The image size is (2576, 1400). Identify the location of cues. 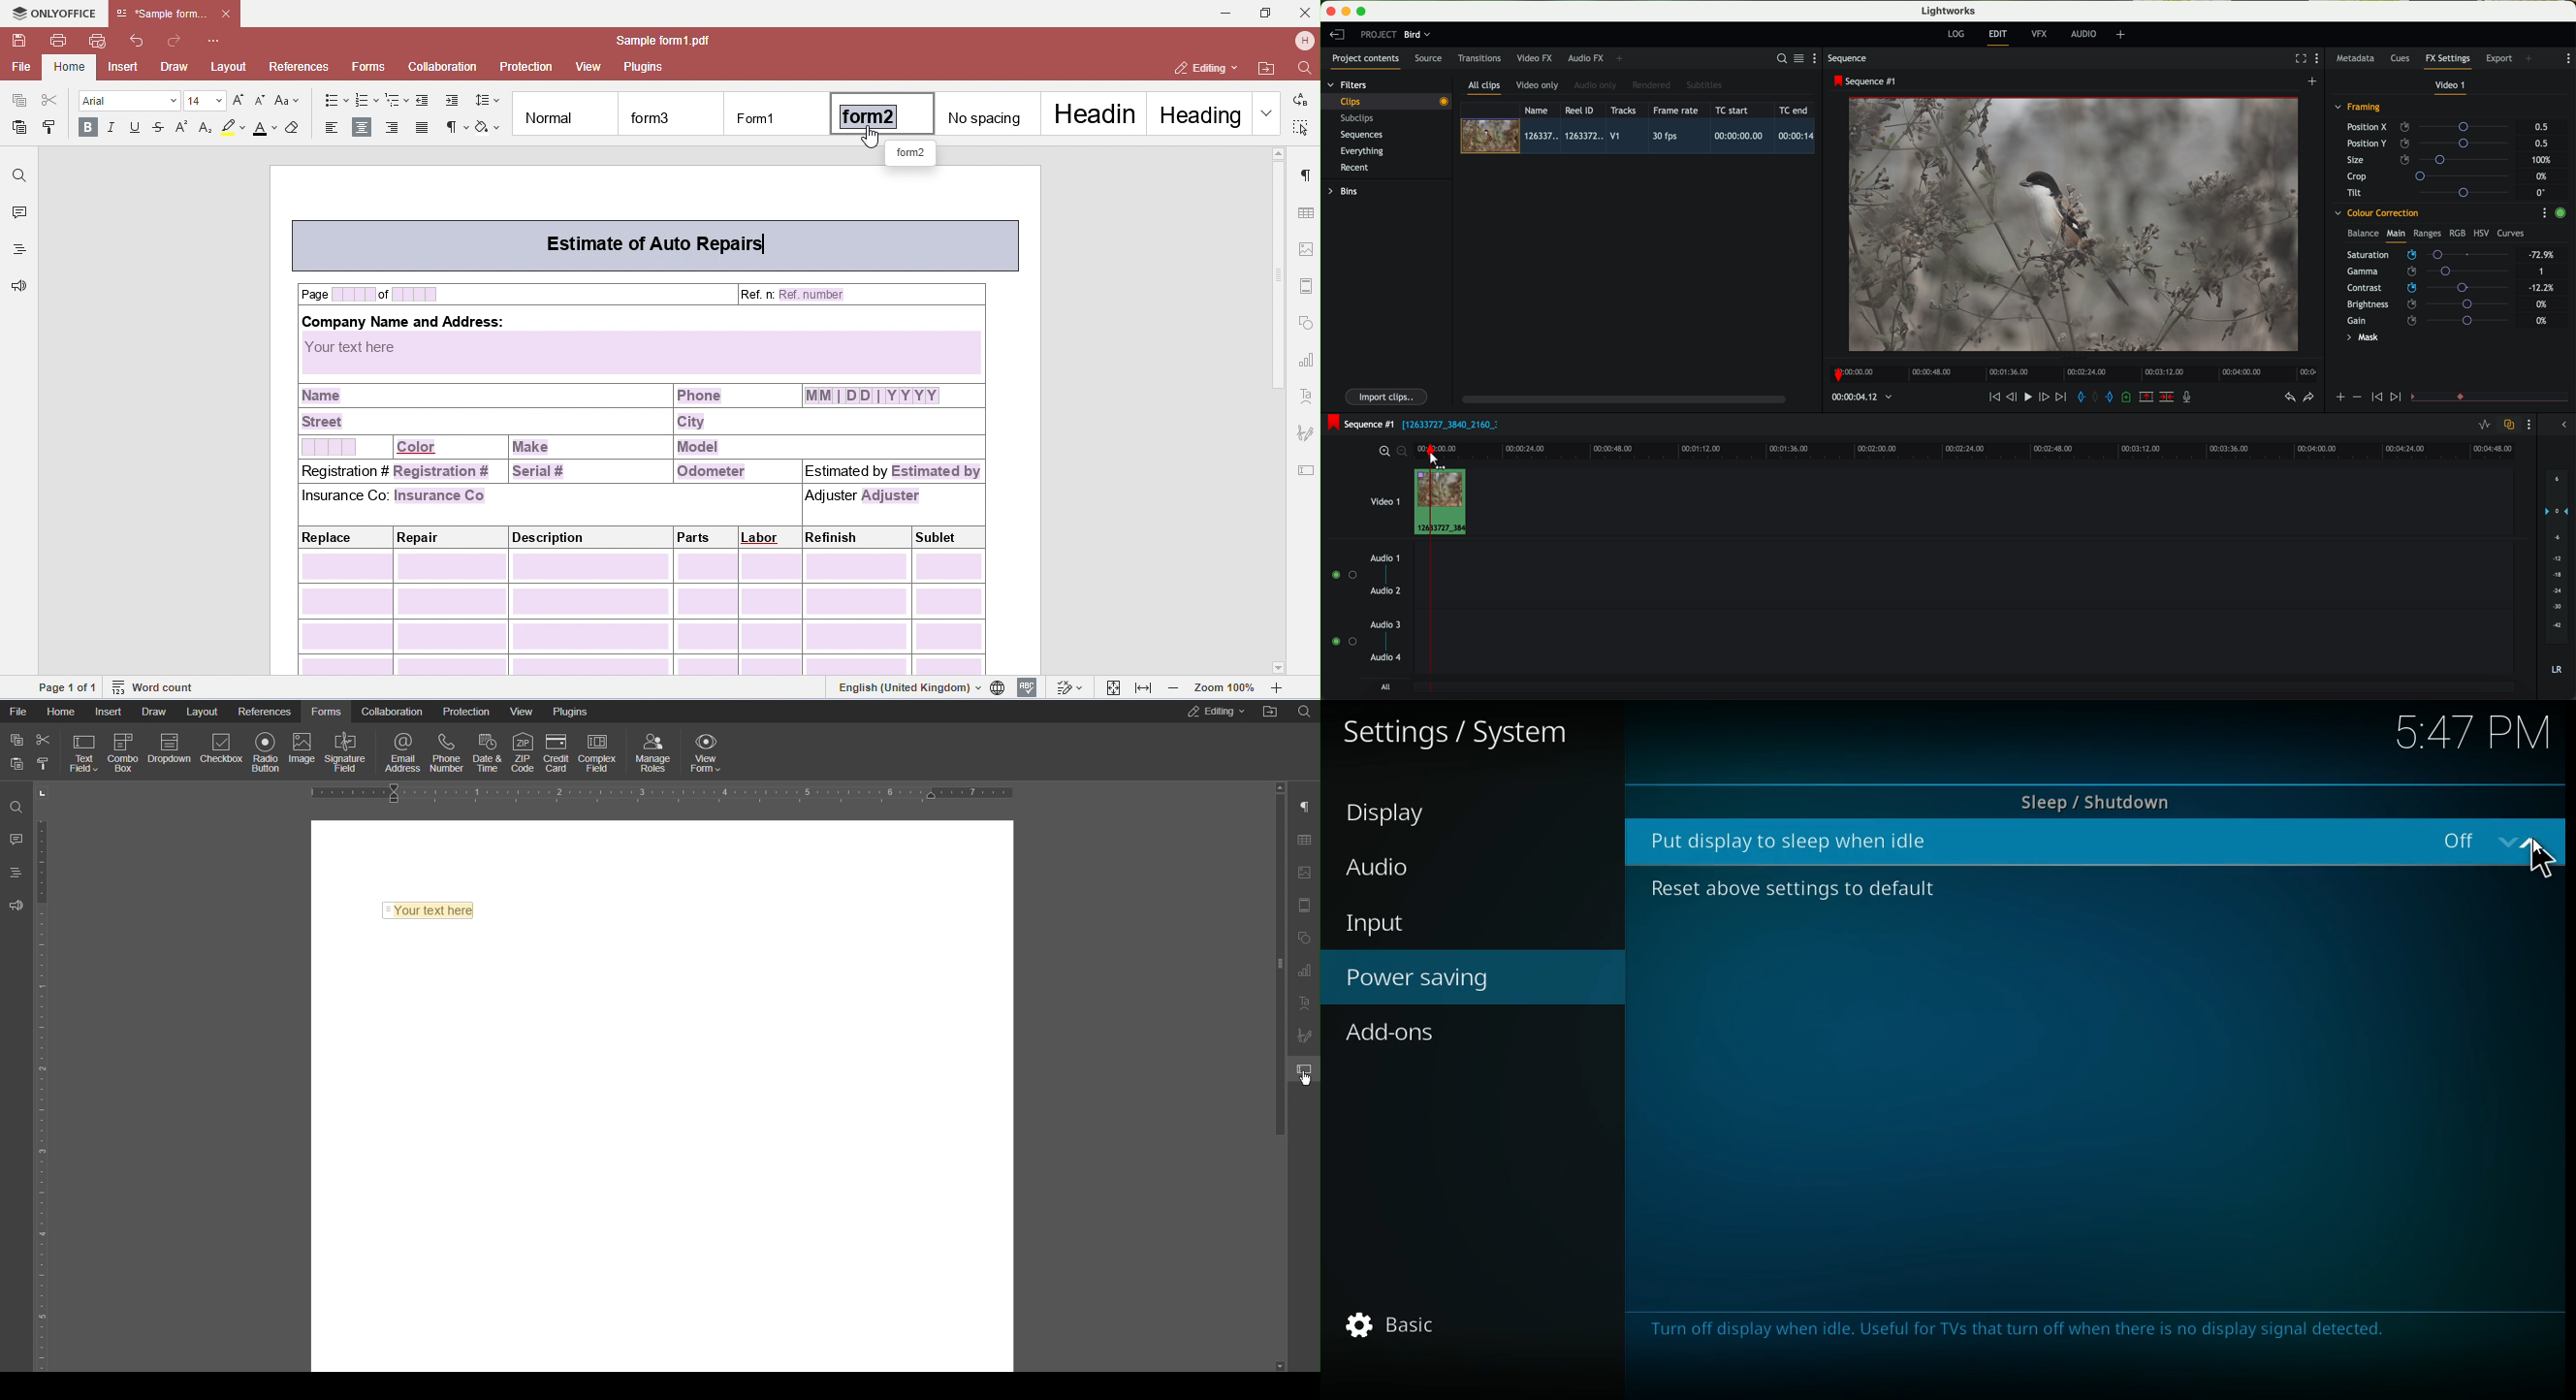
(2404, 59).